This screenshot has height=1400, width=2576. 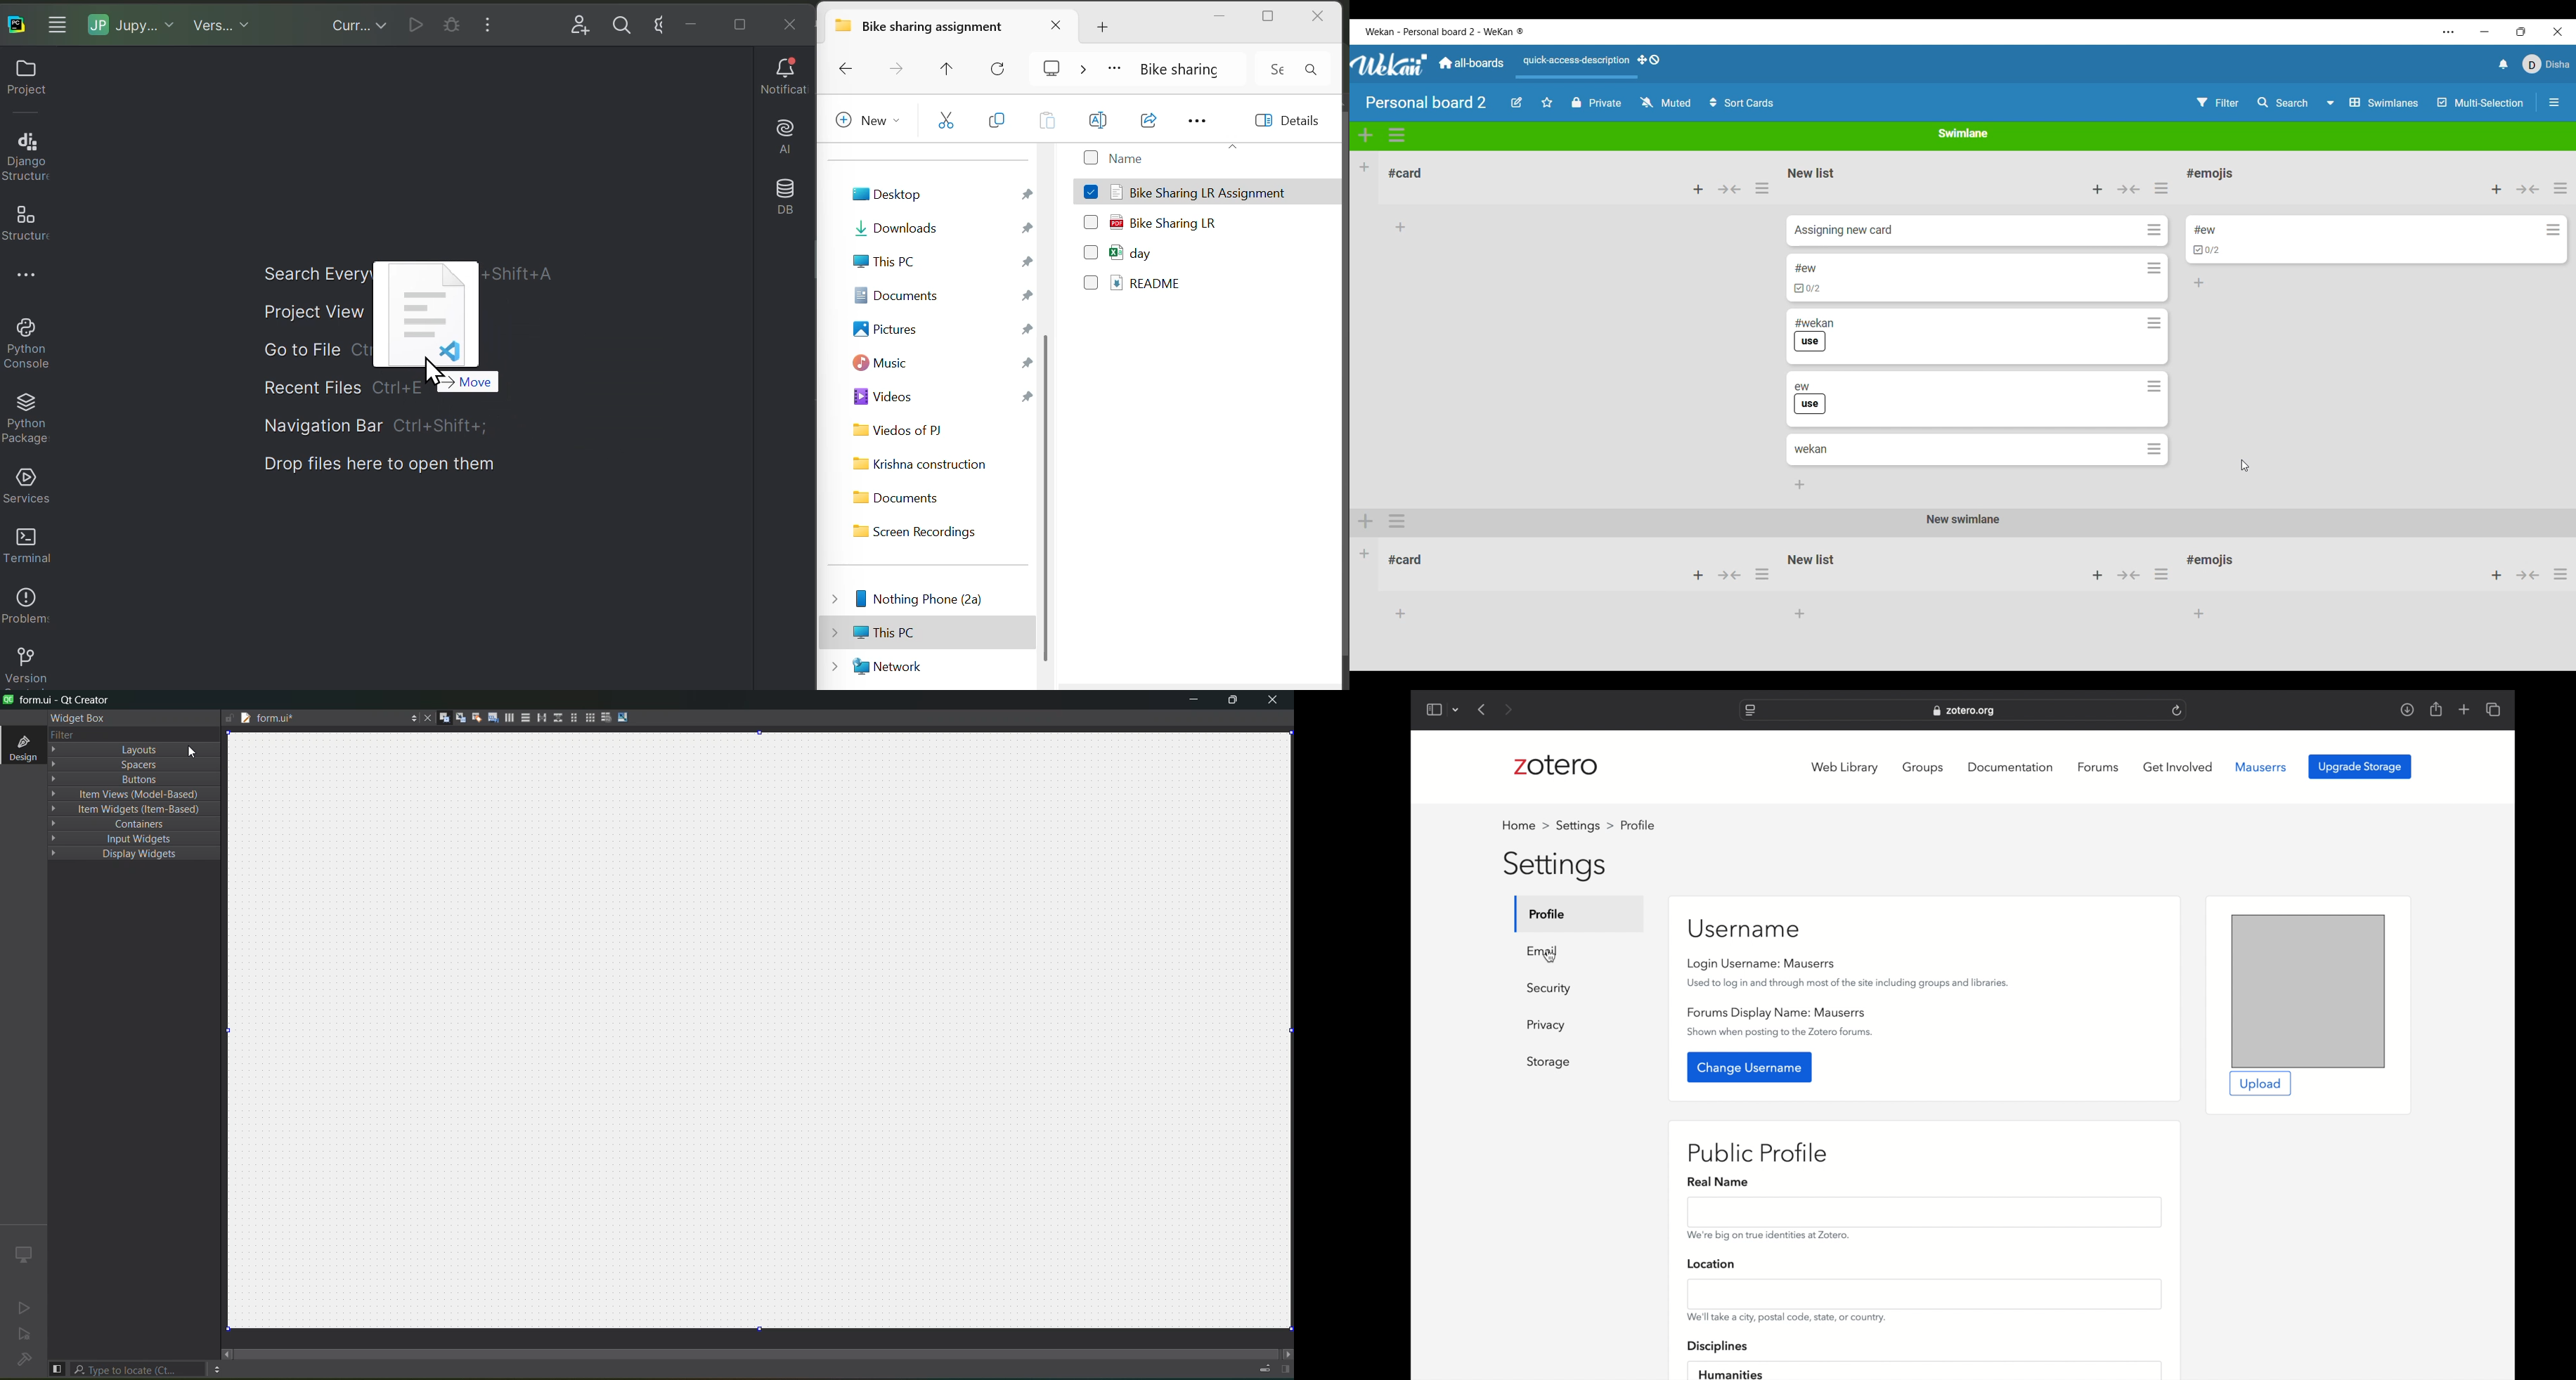 What do you see at coordinates (1165, 221) in the screenshot?
I see `Bike Sharing LR` at bounding box center [1165, 221].